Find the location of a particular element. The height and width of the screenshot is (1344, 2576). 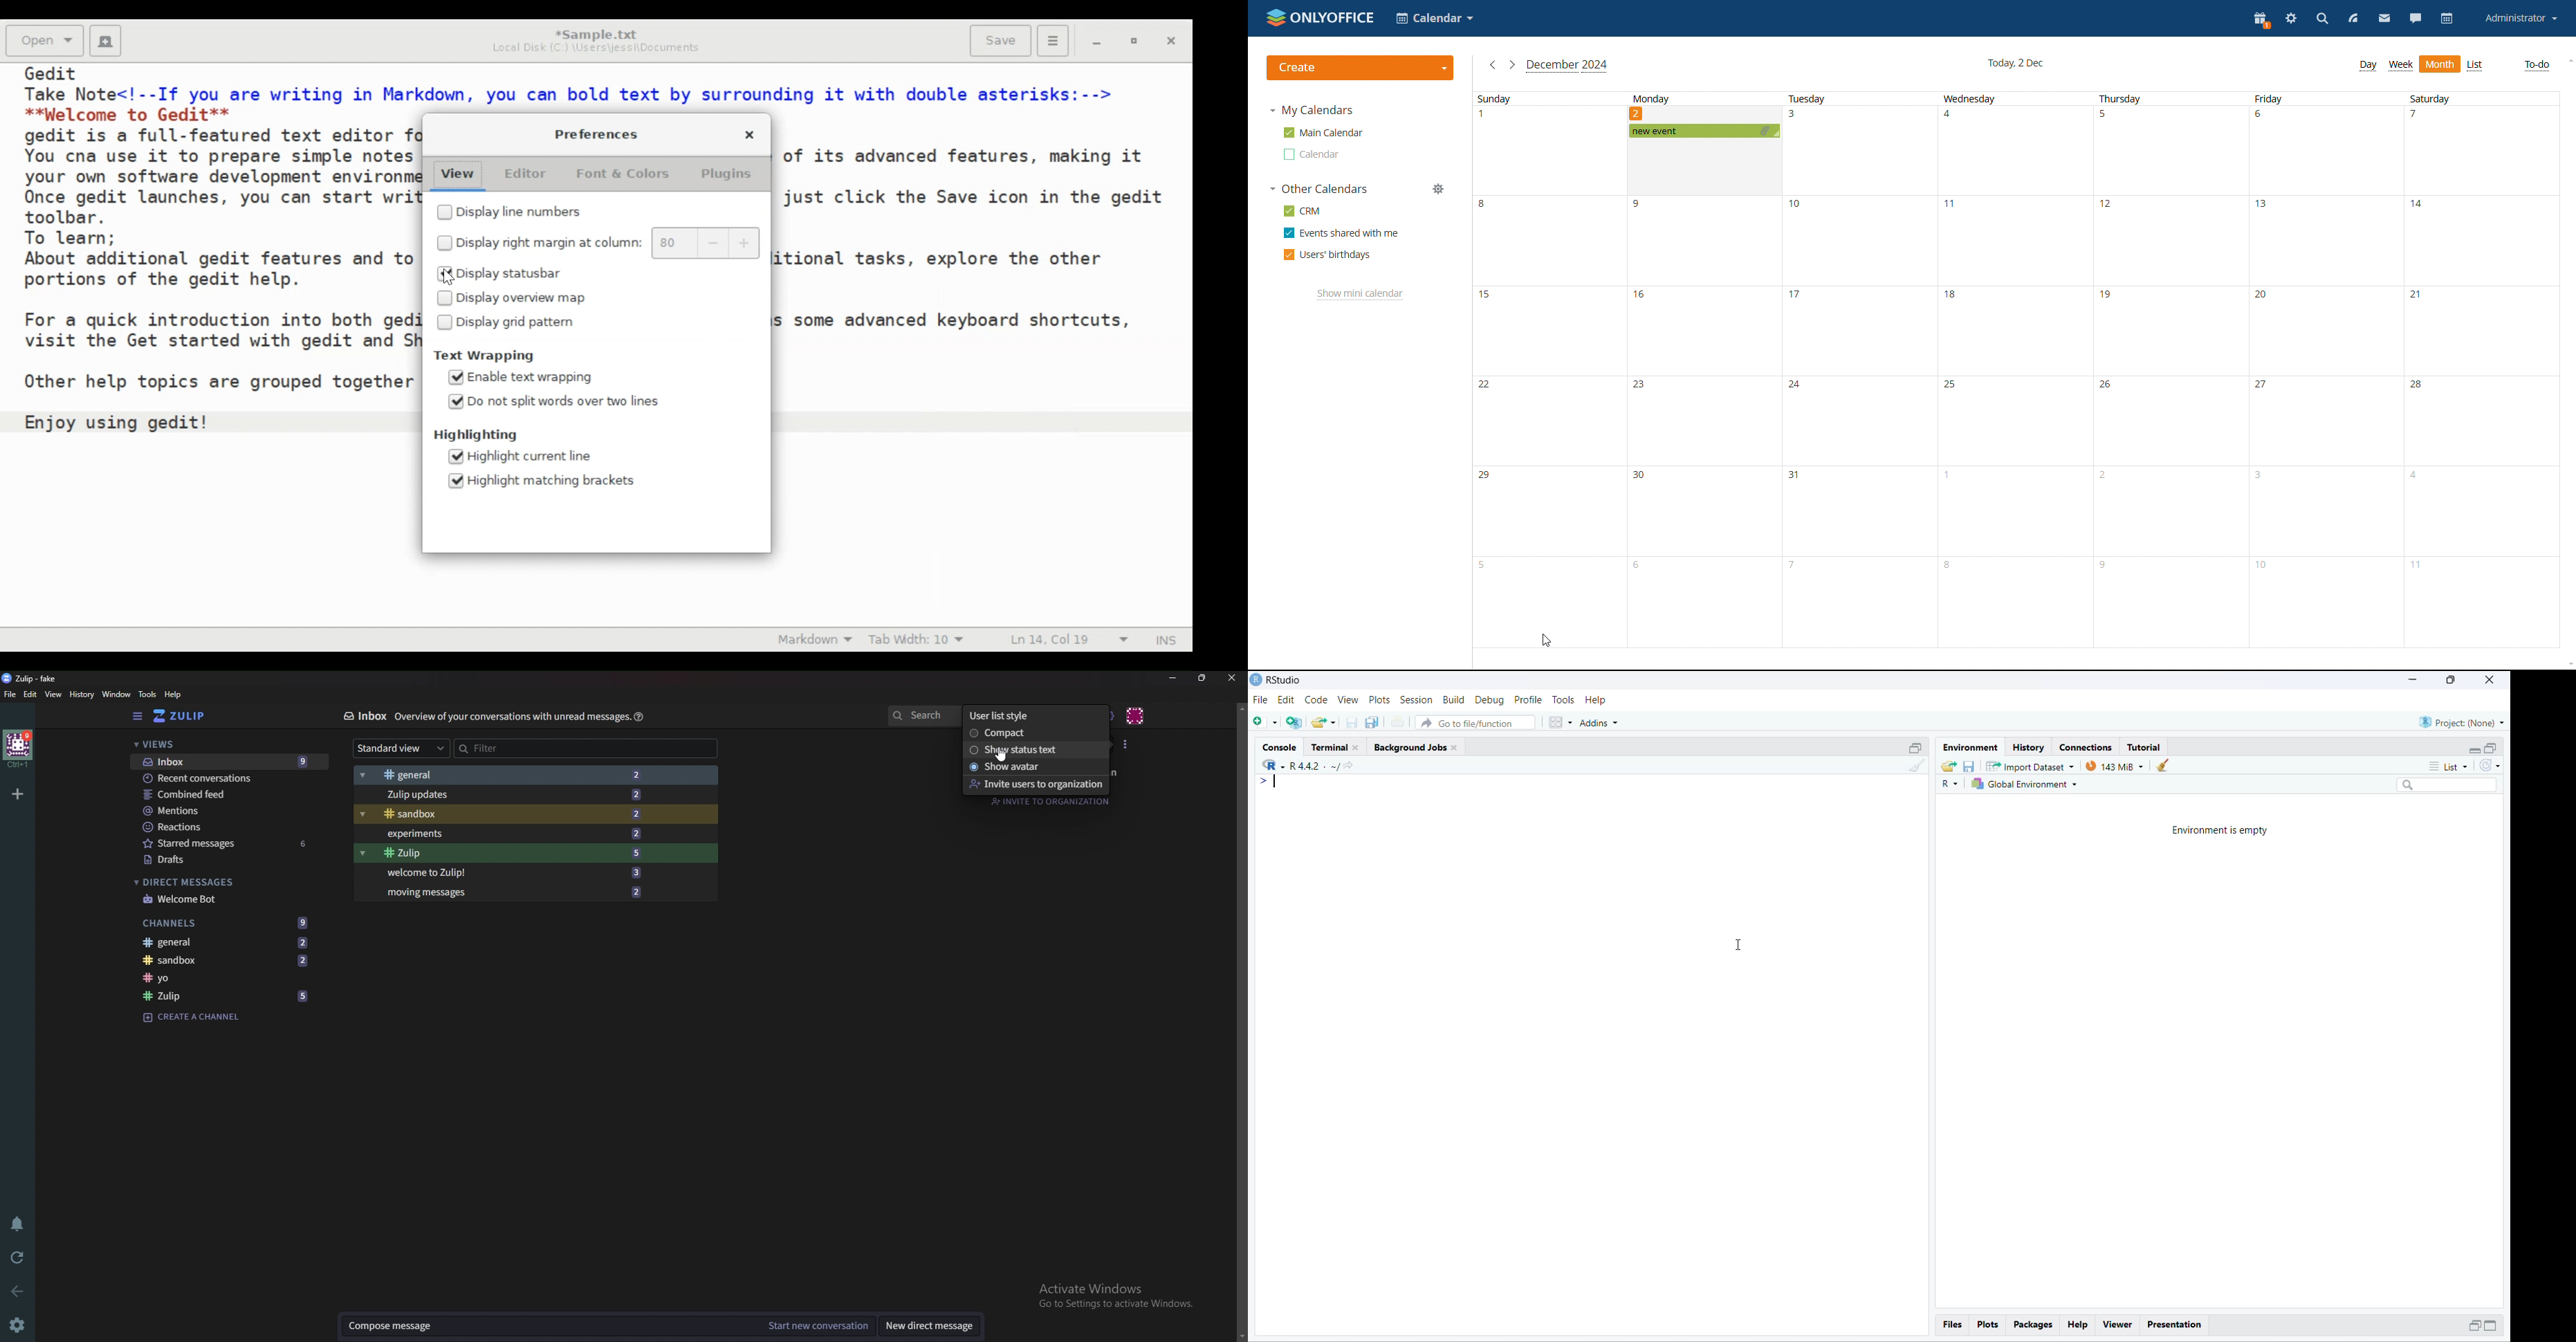

mail is located at coordinates (2384, 19).